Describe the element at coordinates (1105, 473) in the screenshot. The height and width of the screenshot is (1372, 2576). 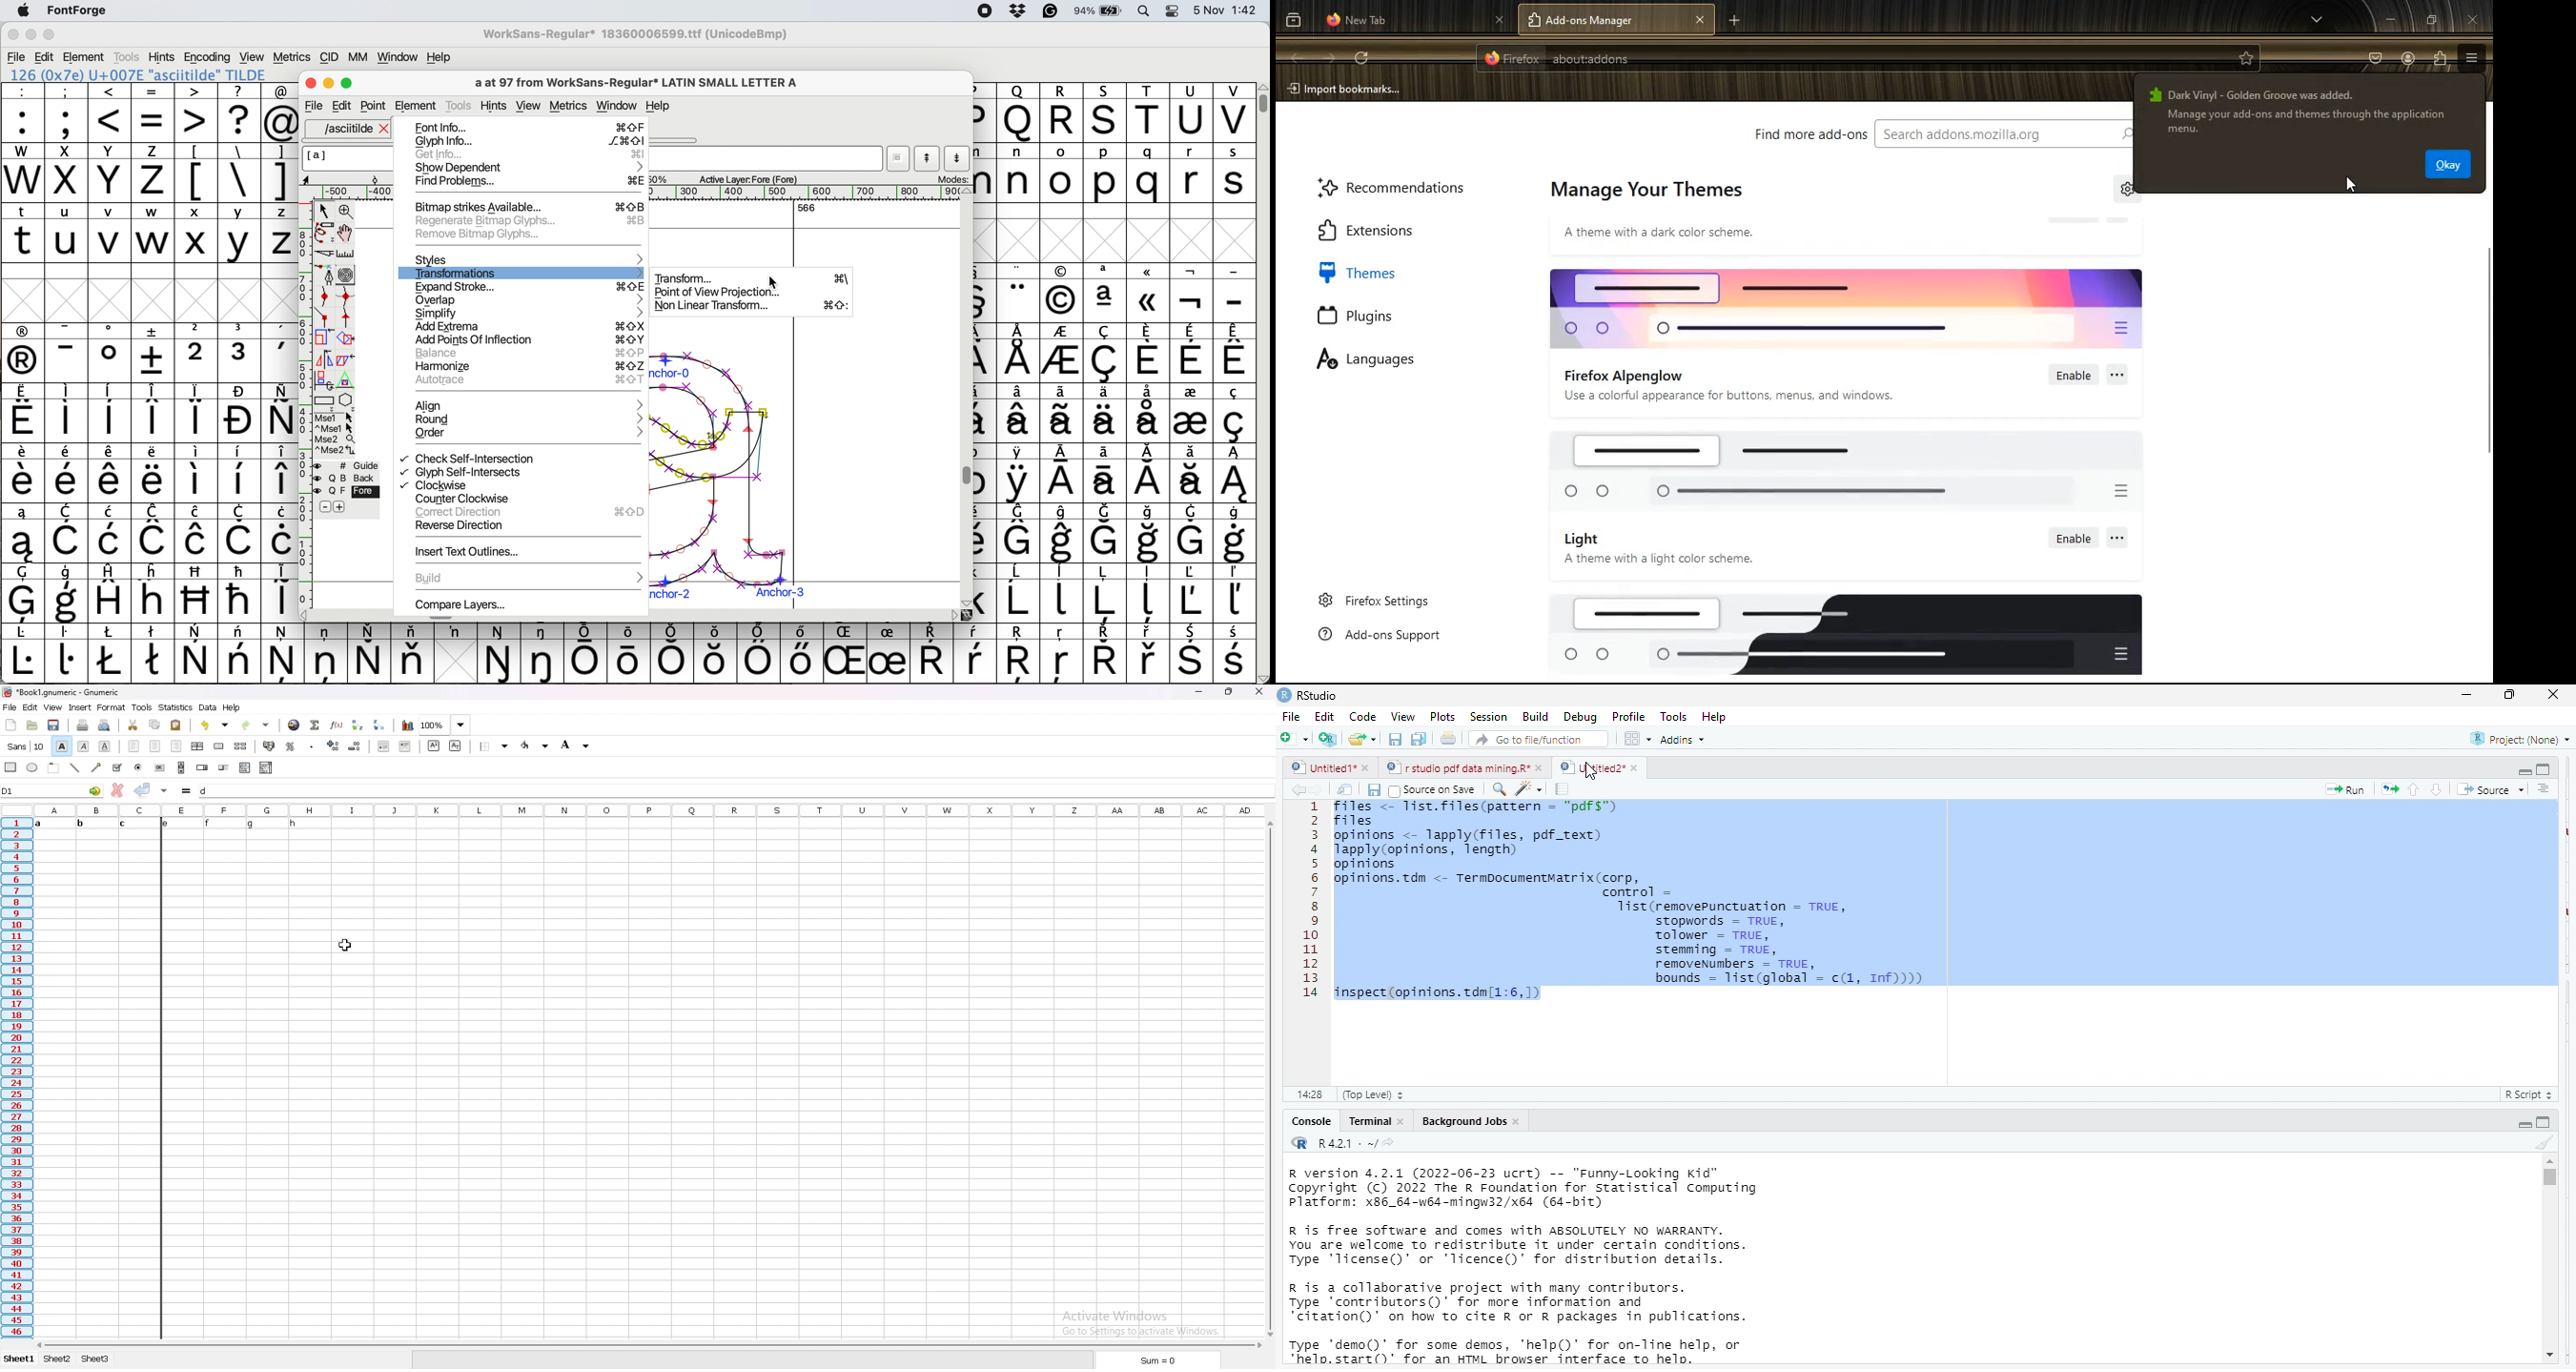
I see `symbol` at that location.